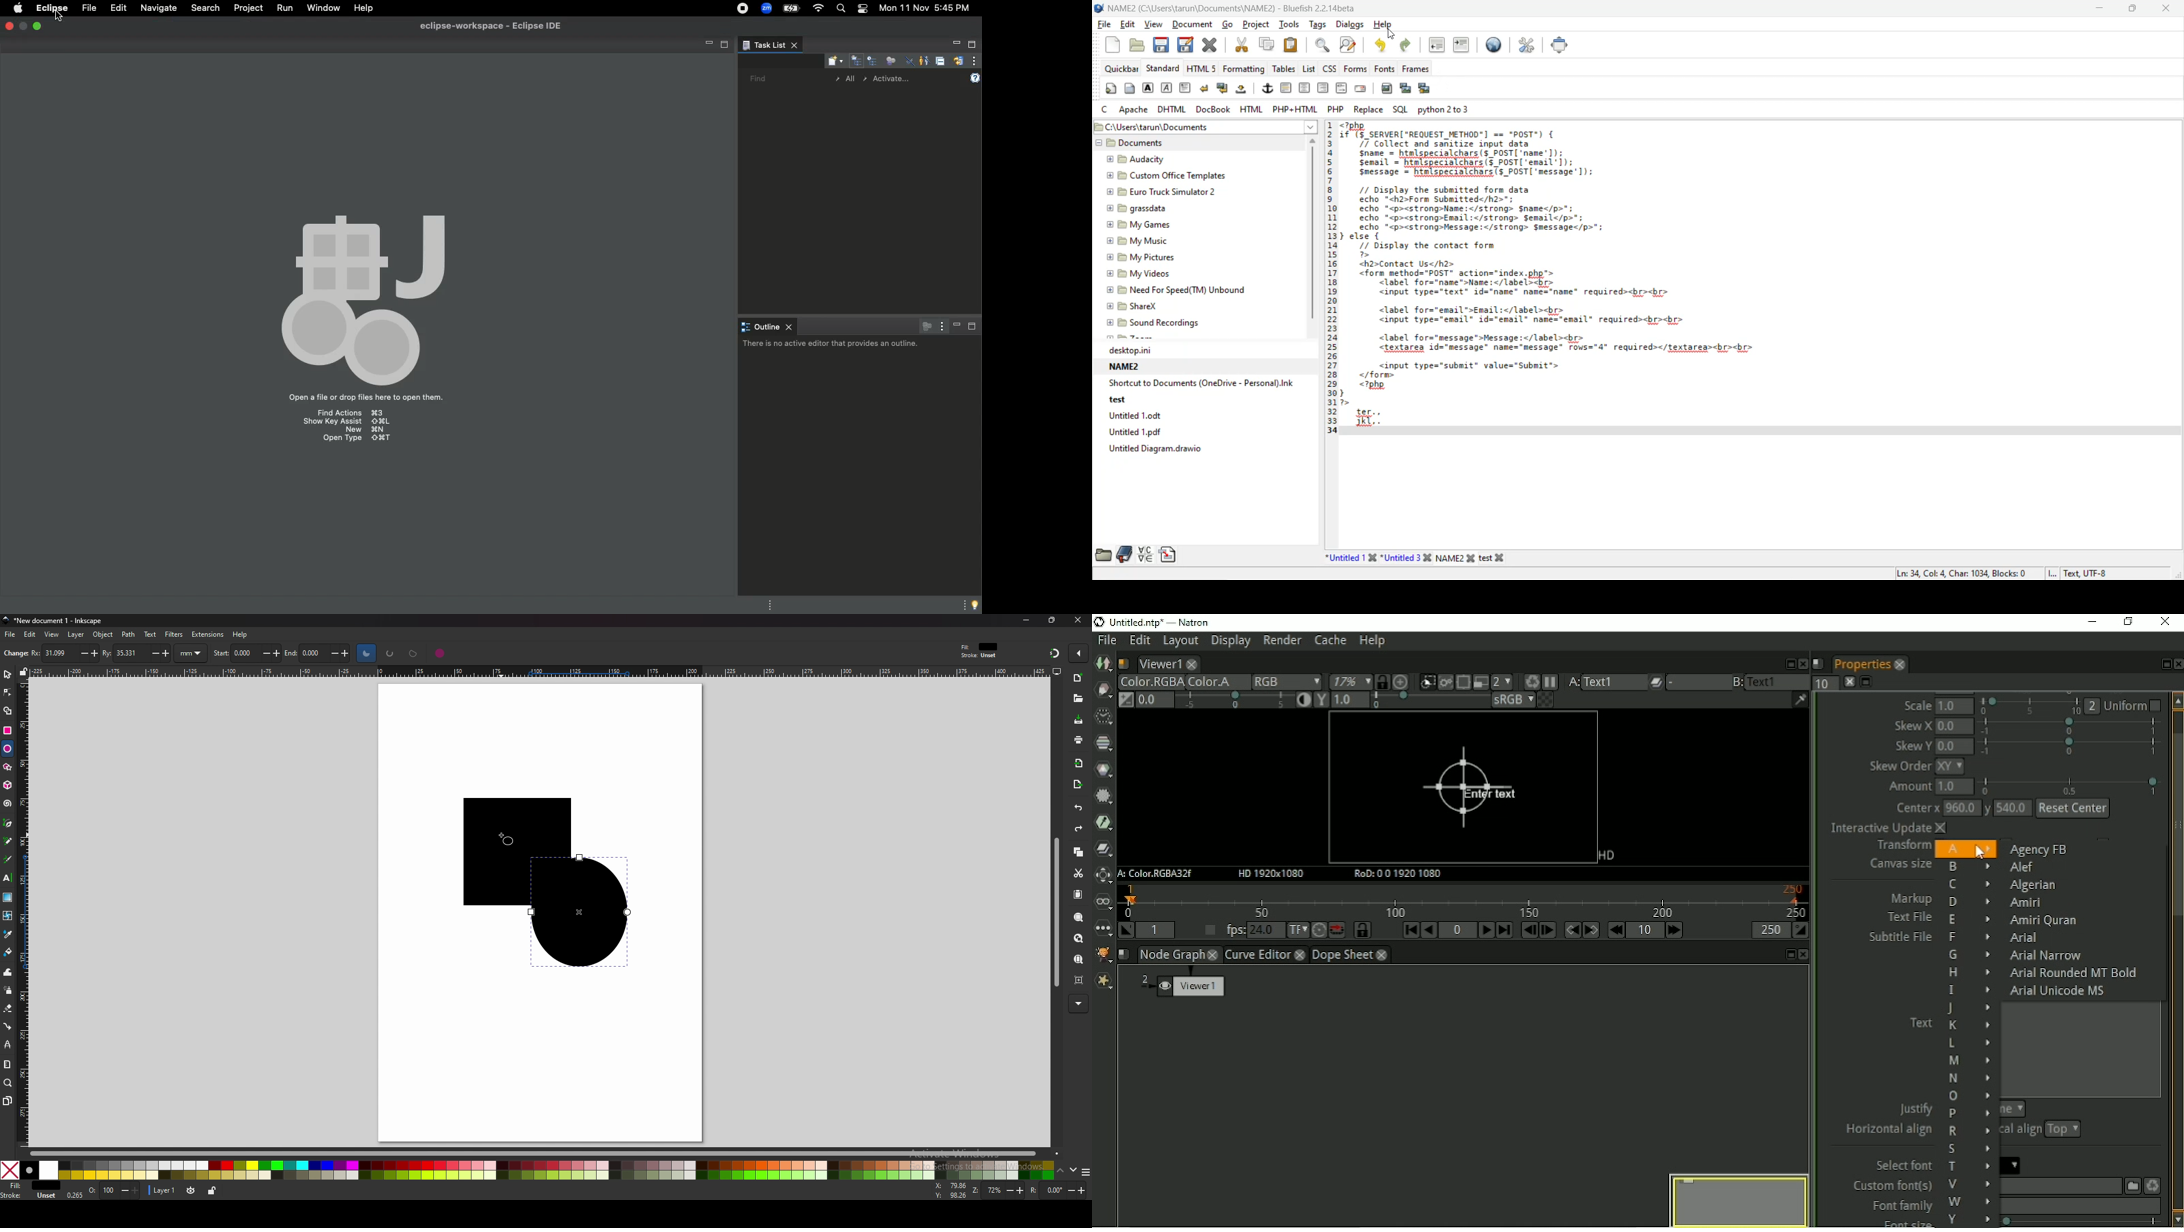 The height and width of the screenshot is (1232, 2184). I want to click on shapes, so click(533, 883).